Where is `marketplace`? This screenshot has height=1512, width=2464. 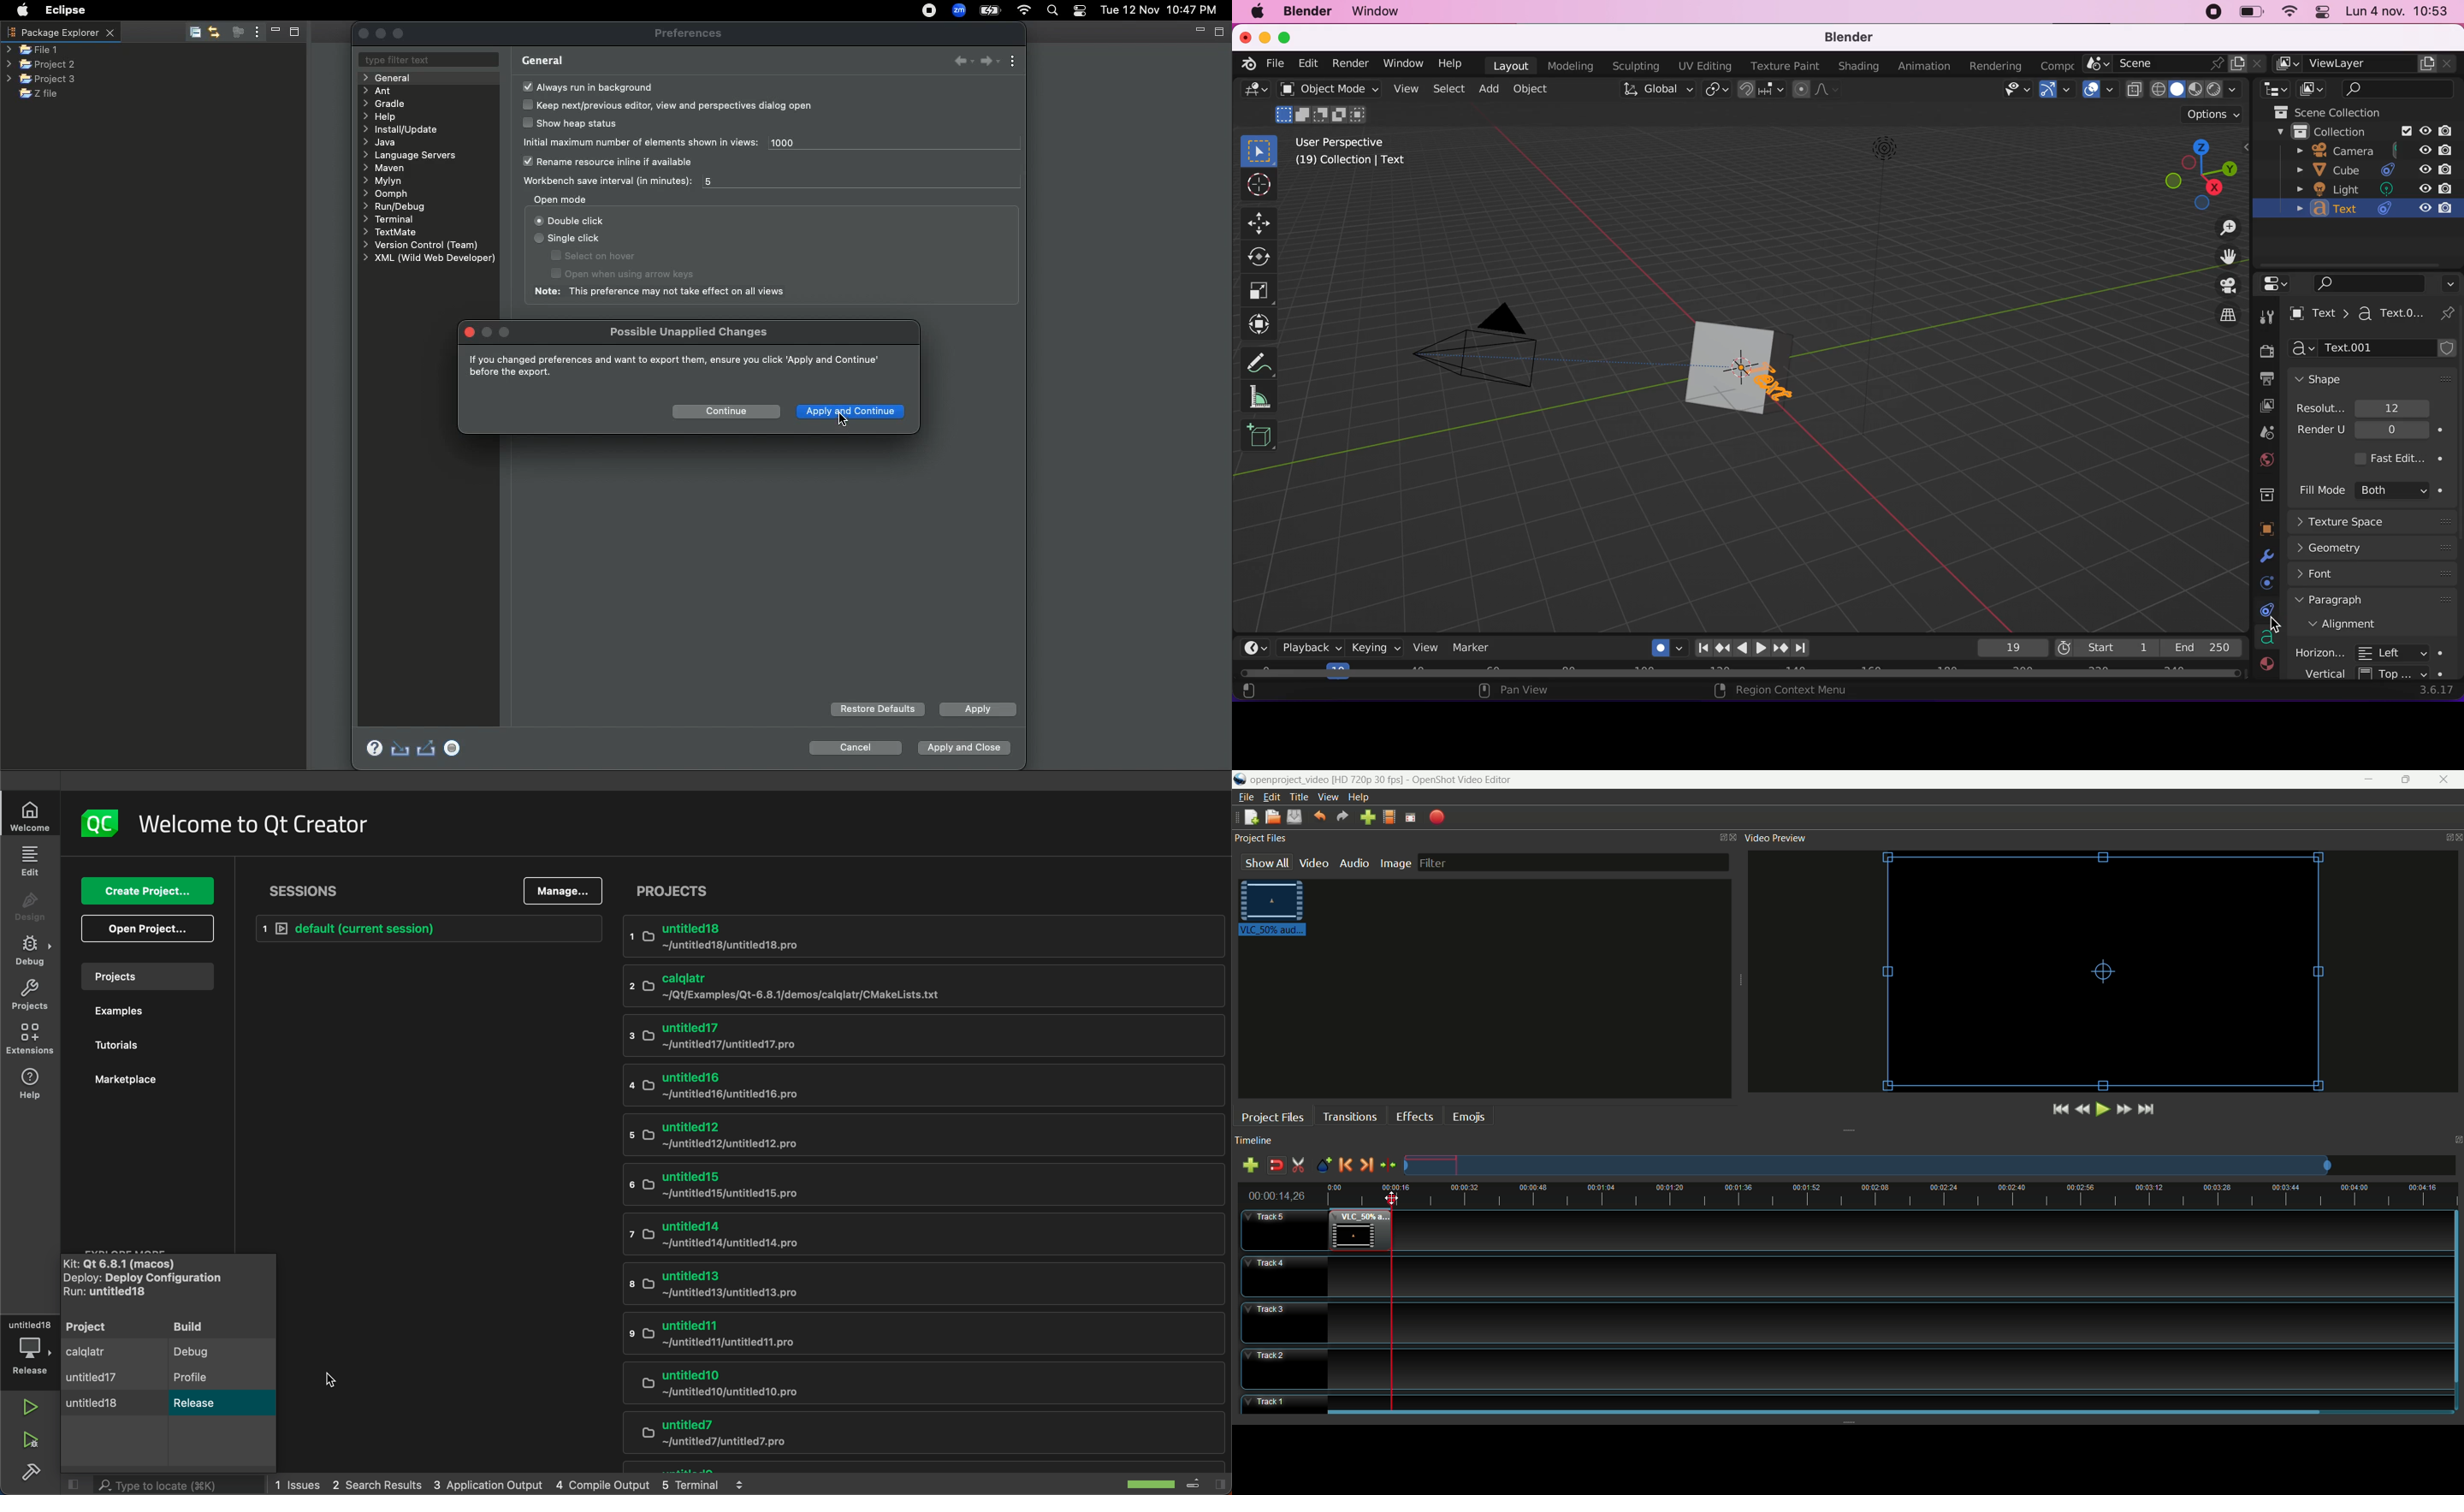 marketplace is located at coordinates (140, 1088).